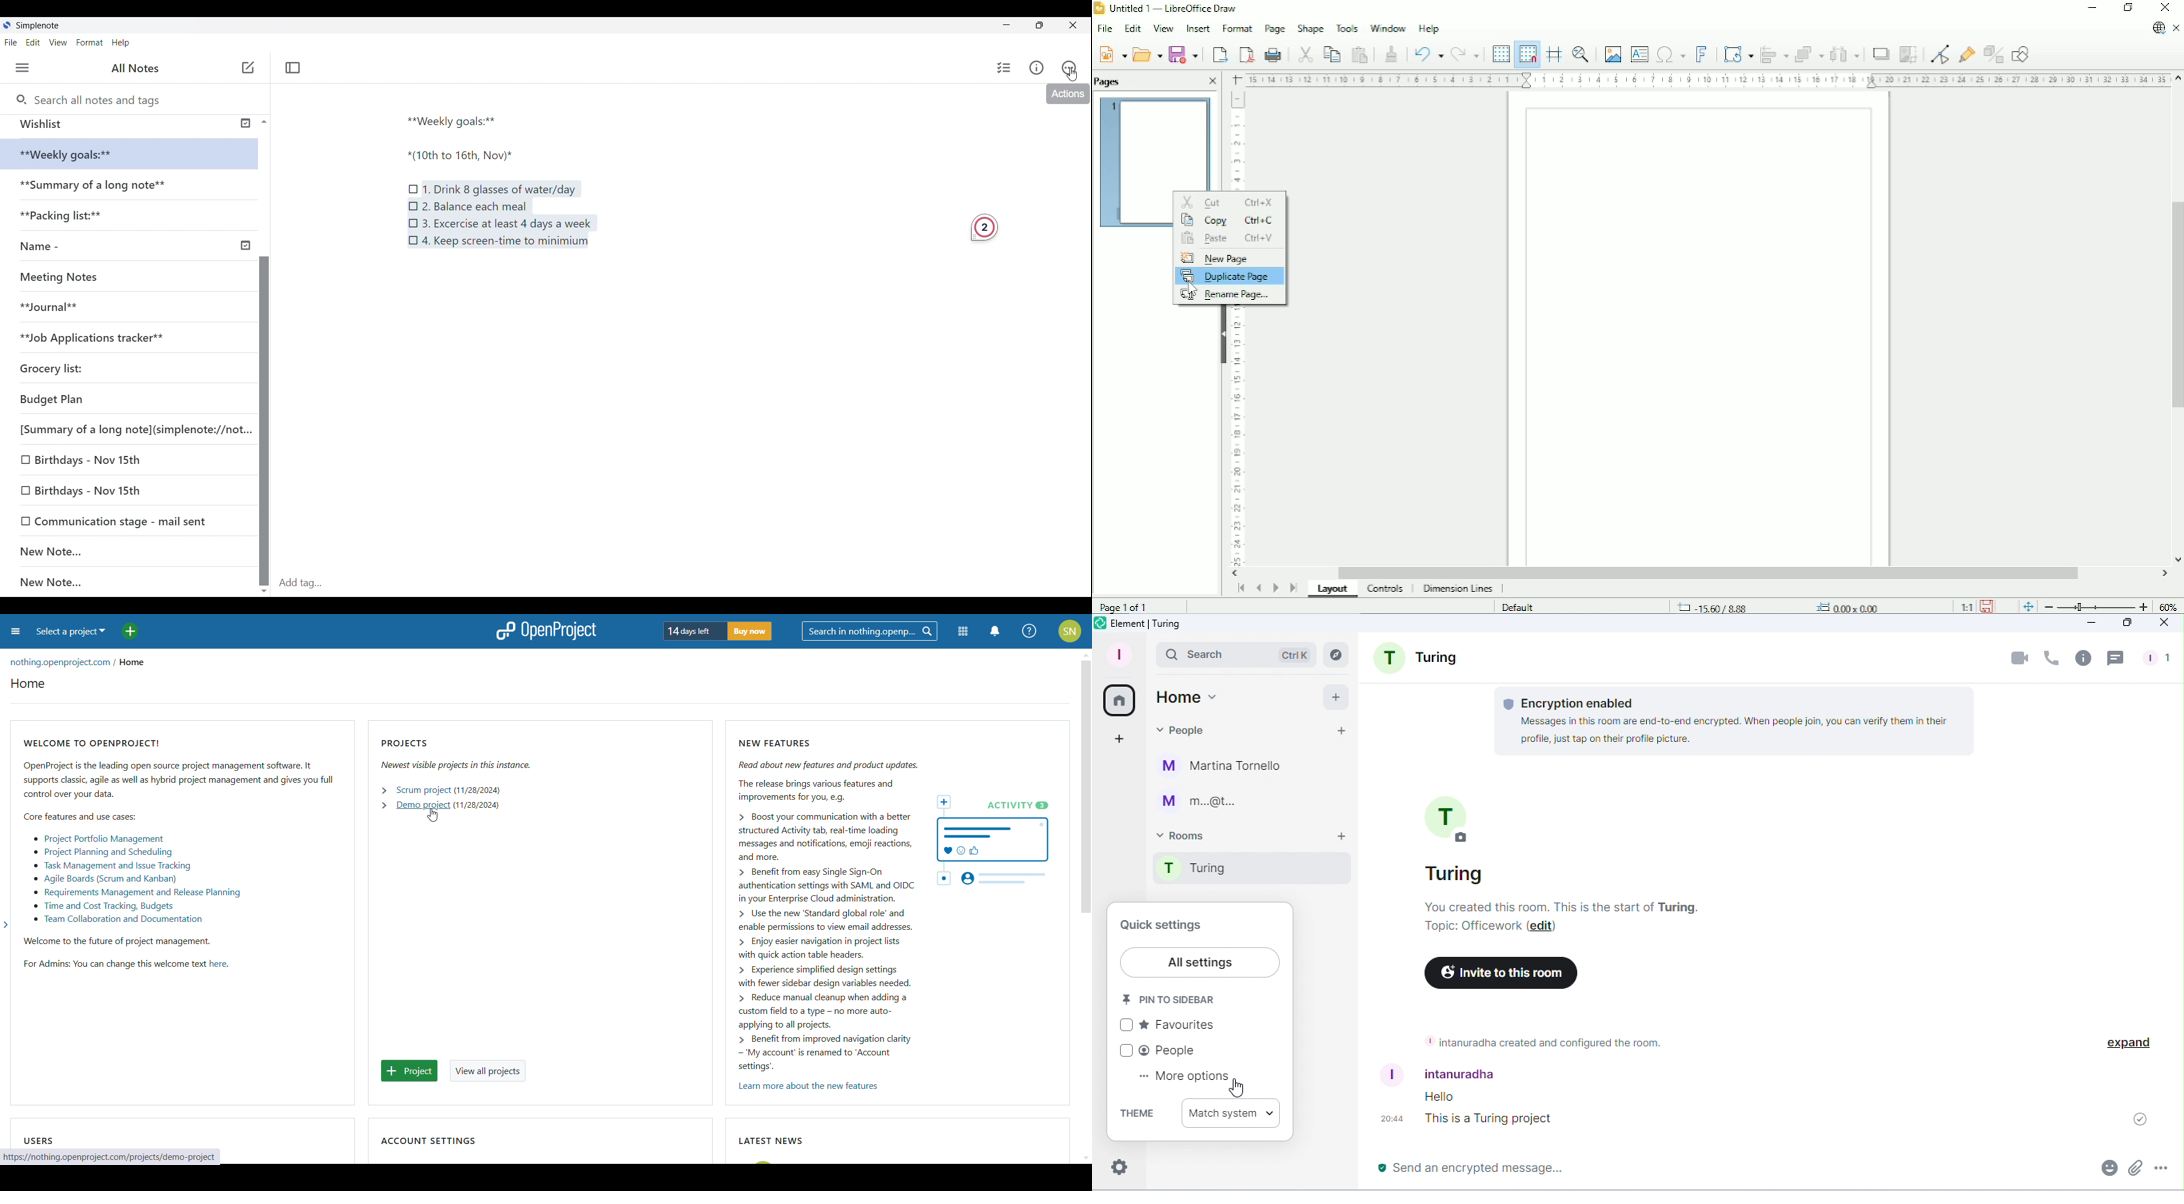 This screenshot has height=1204, width=2184. What do you see at coordinates (1002, 68) in the screenshot?
I see `Checklist` at bounding box center [1002, 68].